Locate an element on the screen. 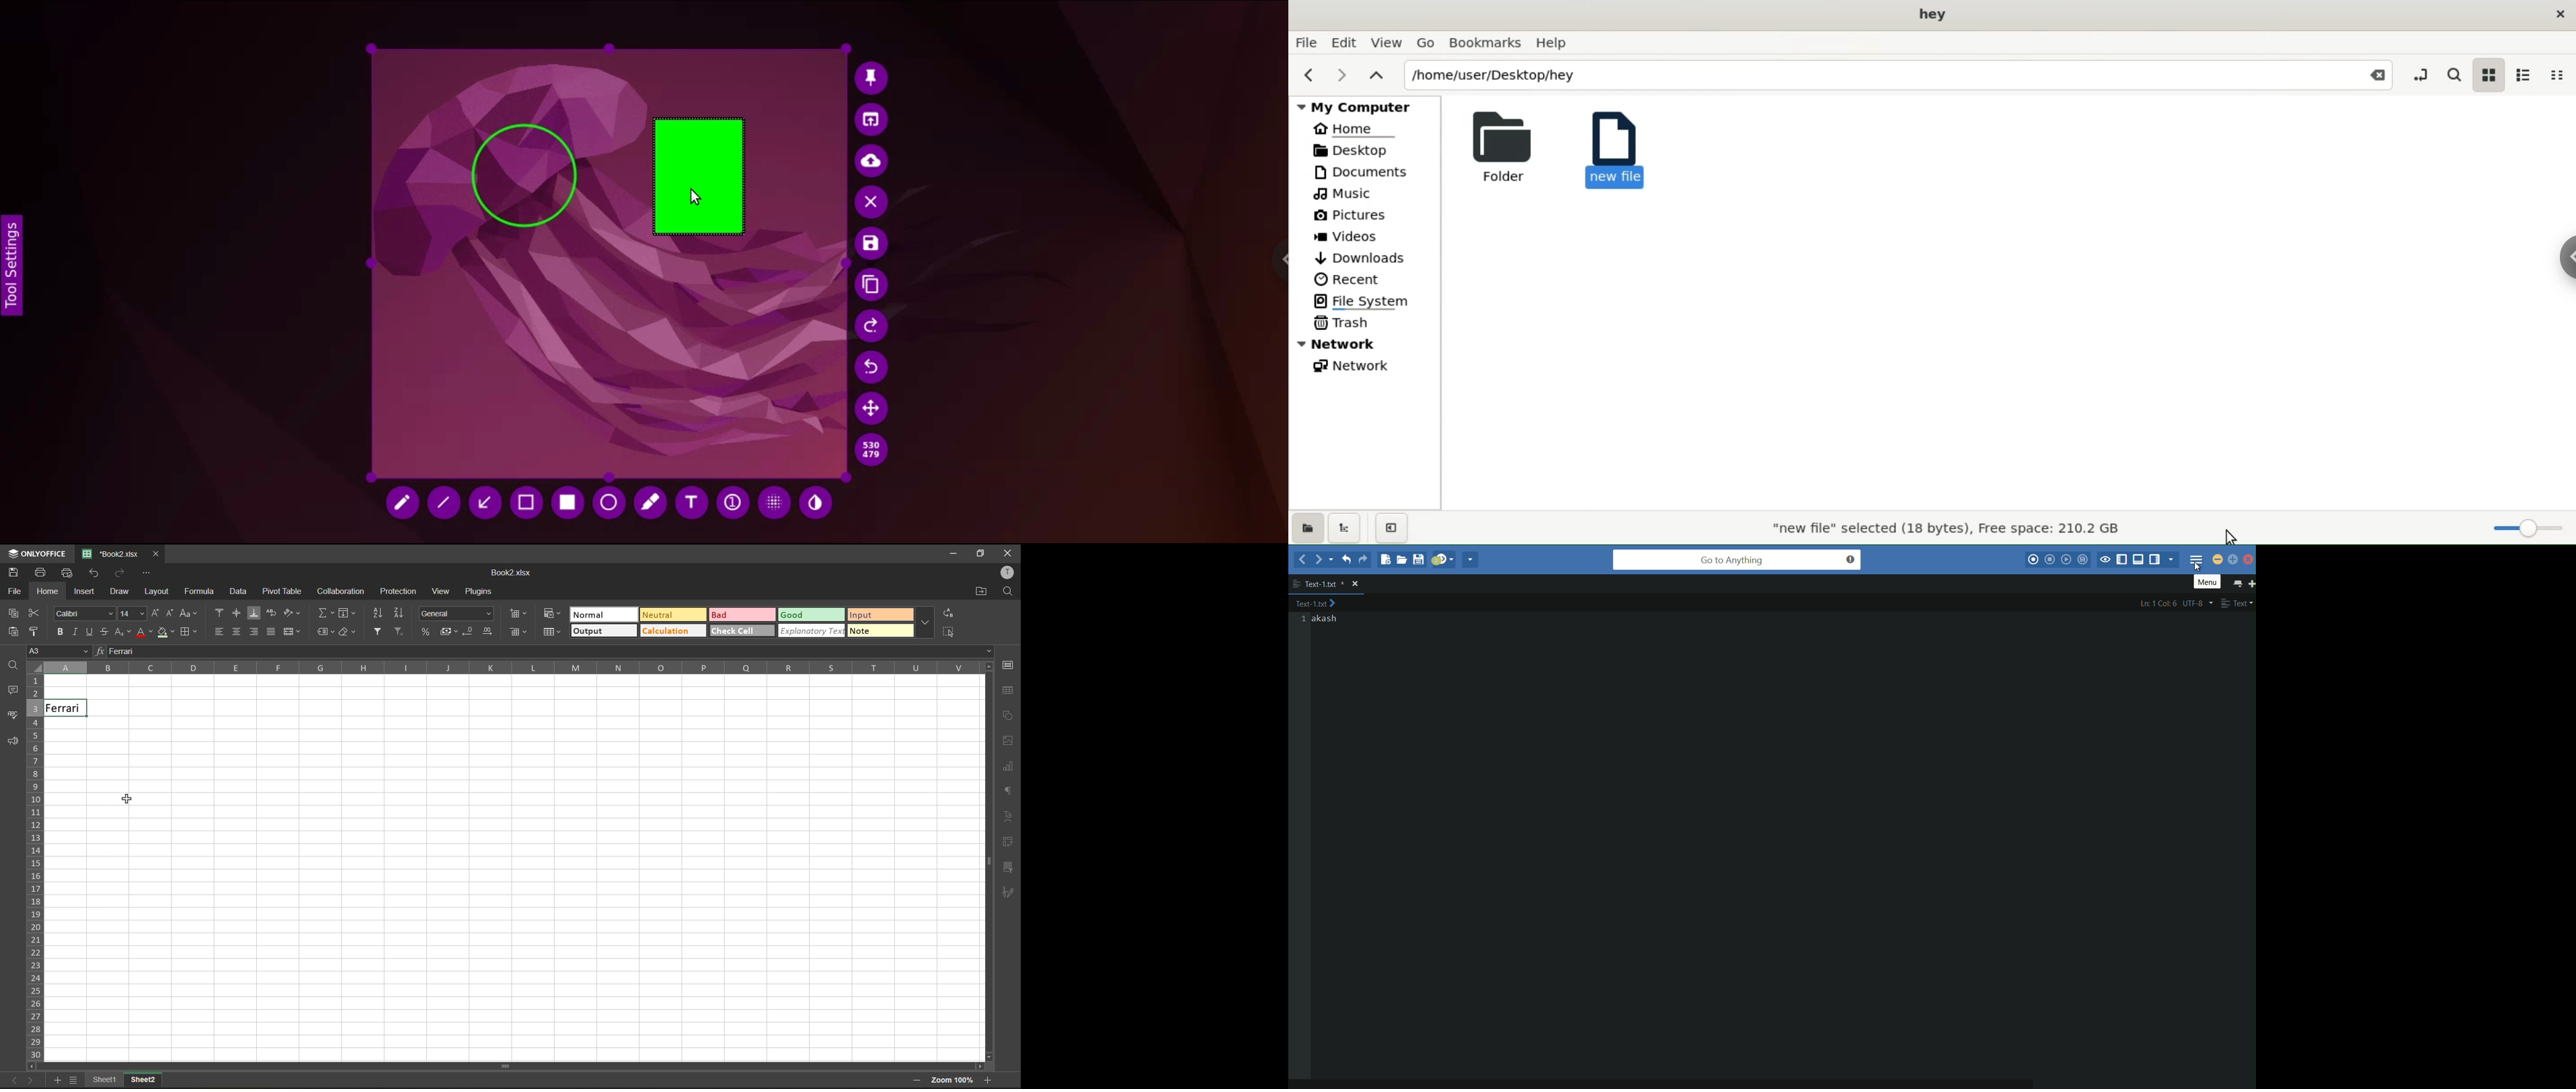  feedback is located at coordinates (12, 742).